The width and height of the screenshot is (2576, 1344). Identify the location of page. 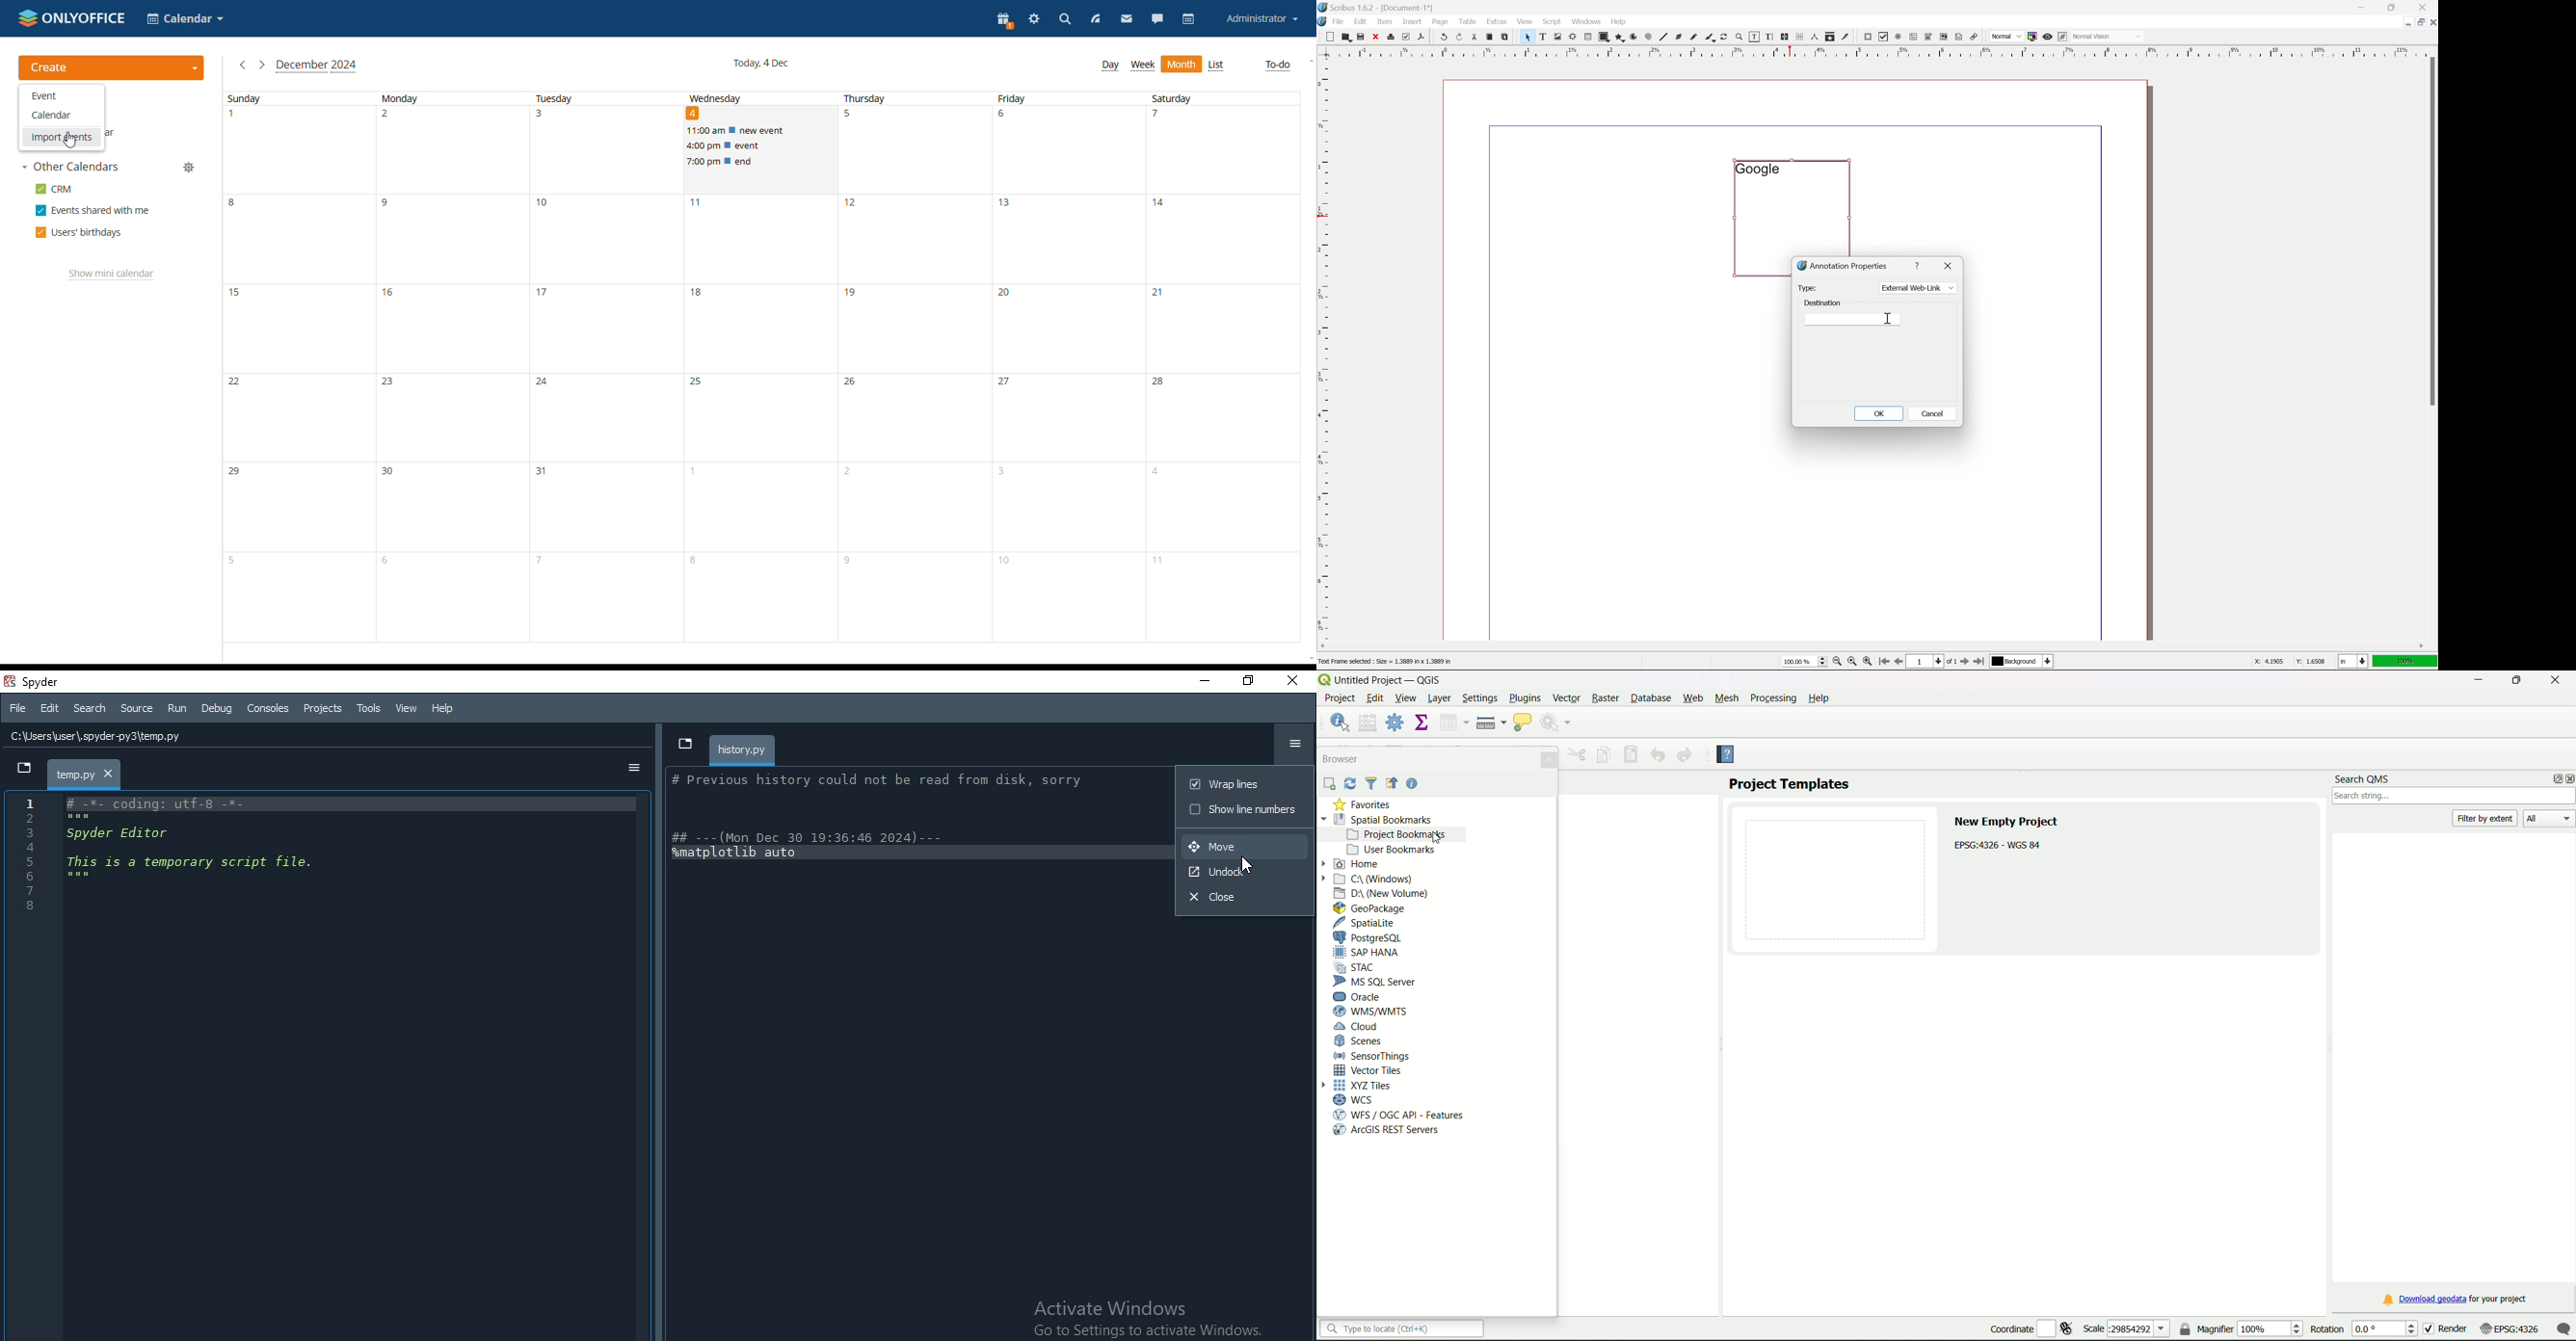
(1440, 21).